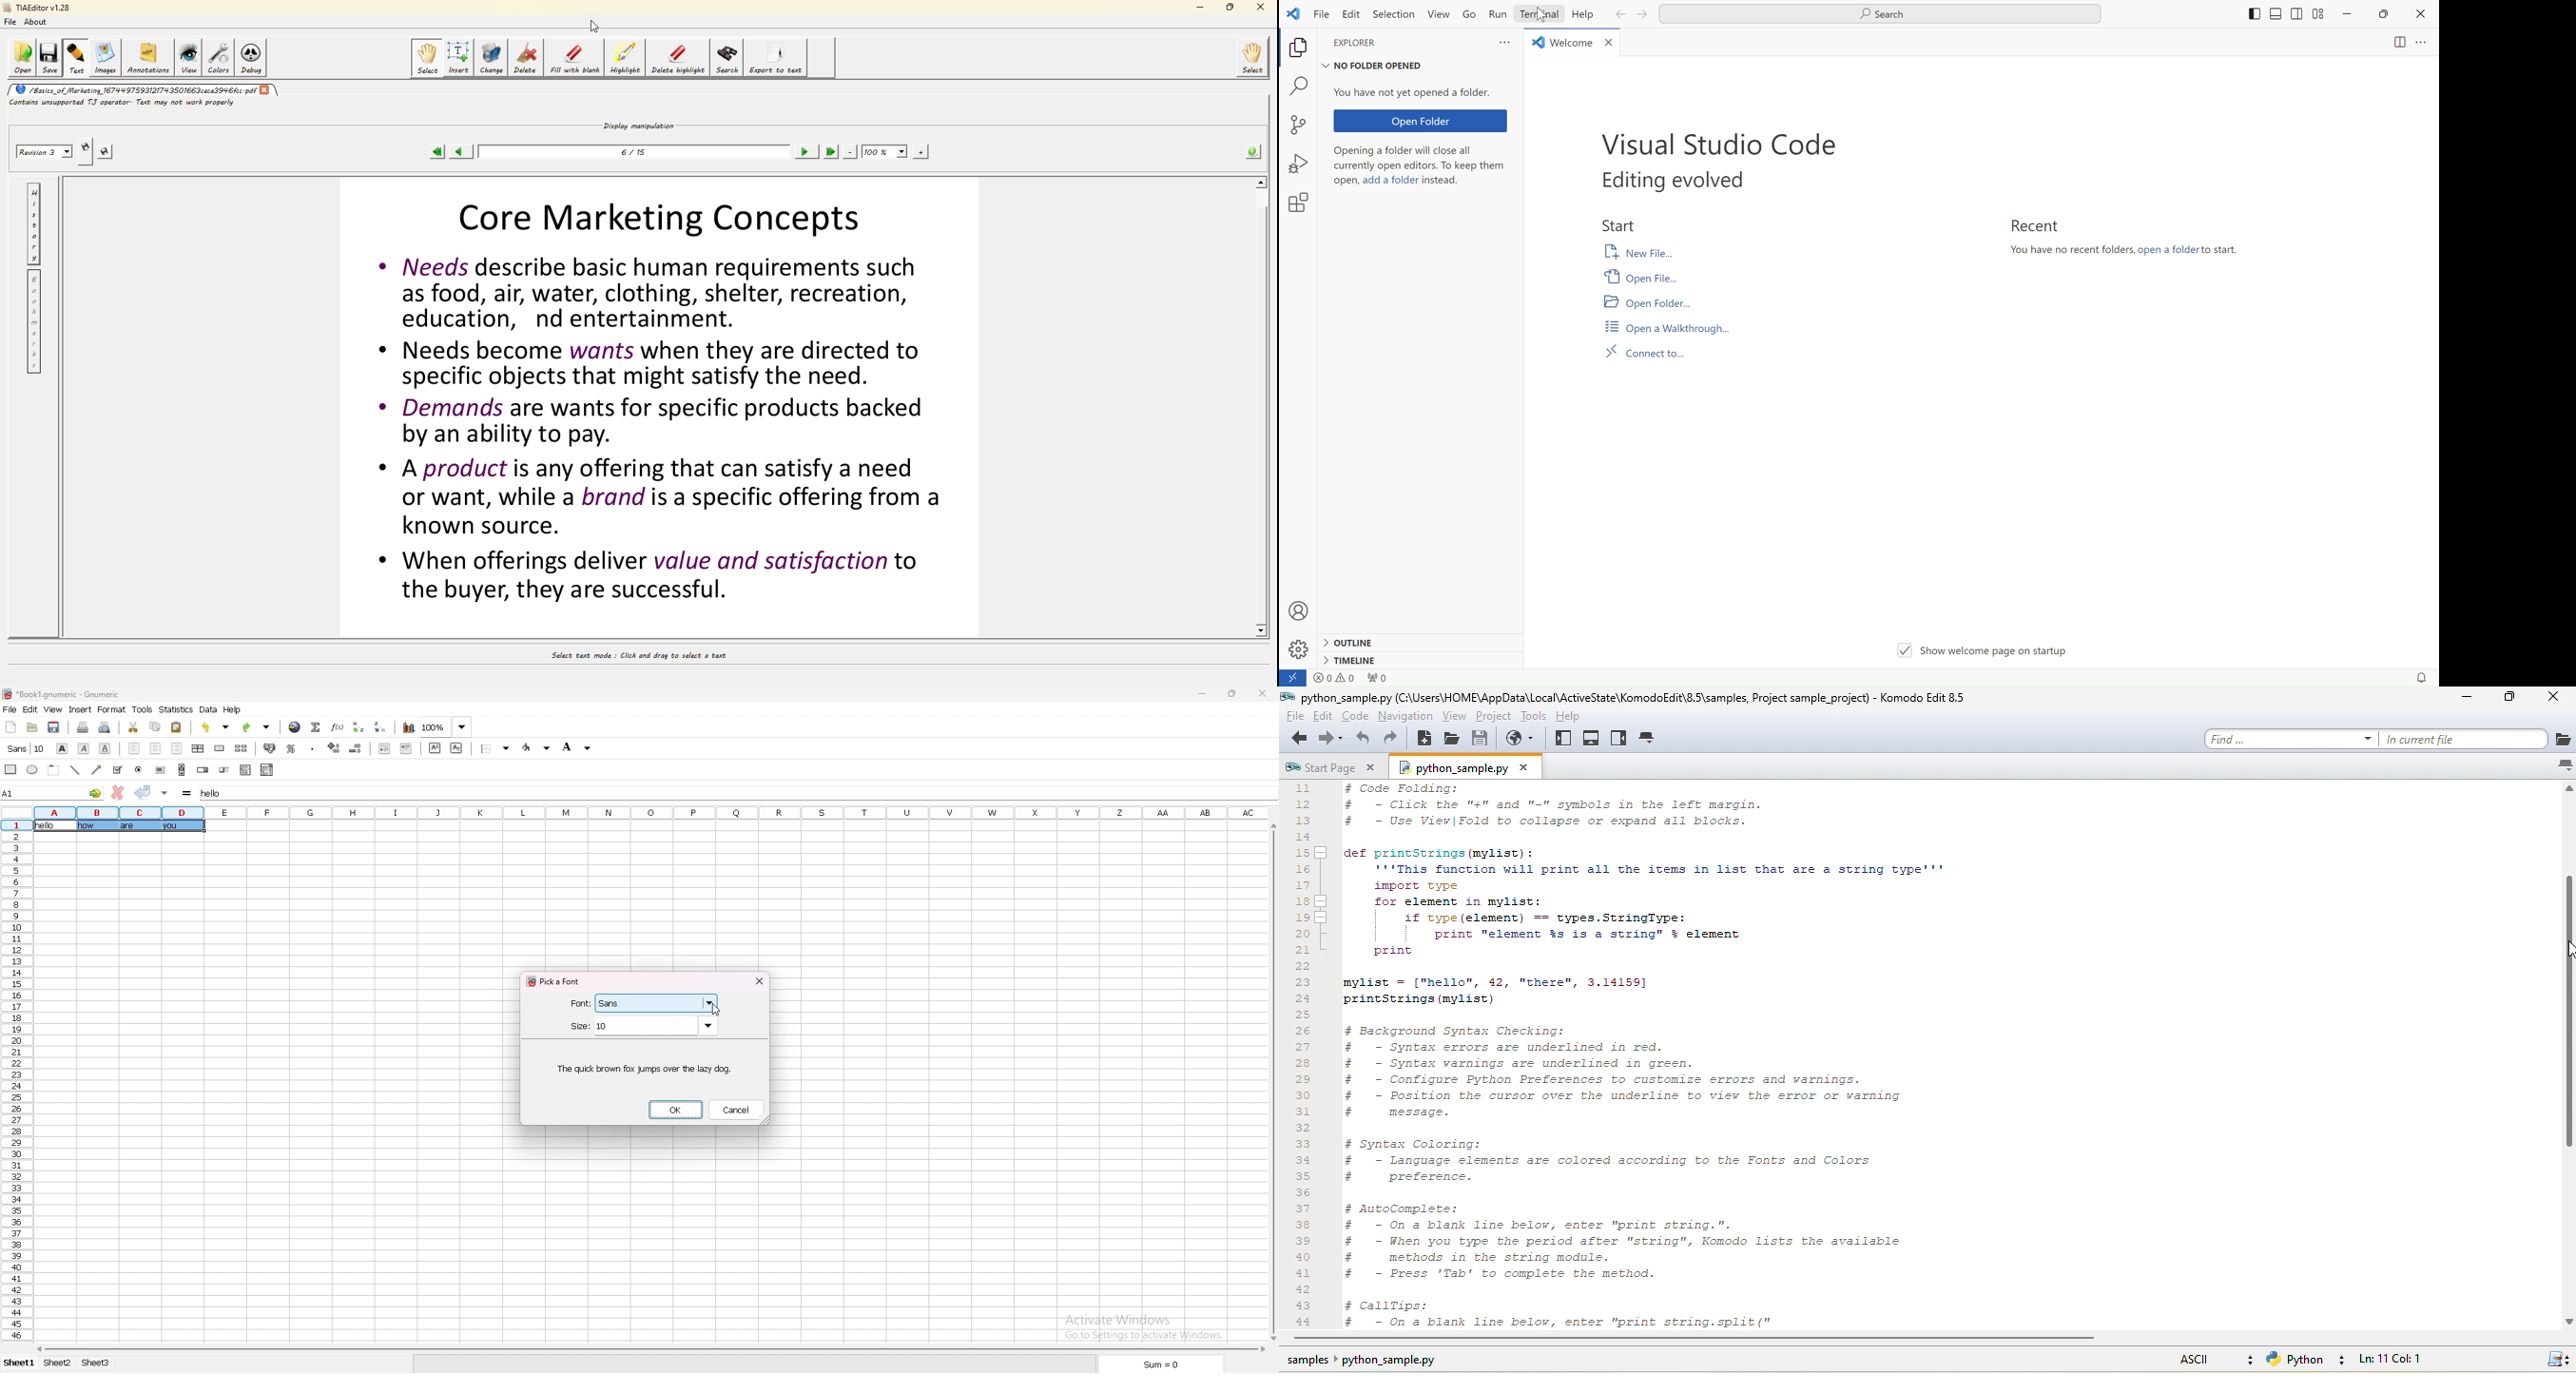  Describe the element at coordinates (645, 1068) in the screenshot. I see `sample text` at that location.